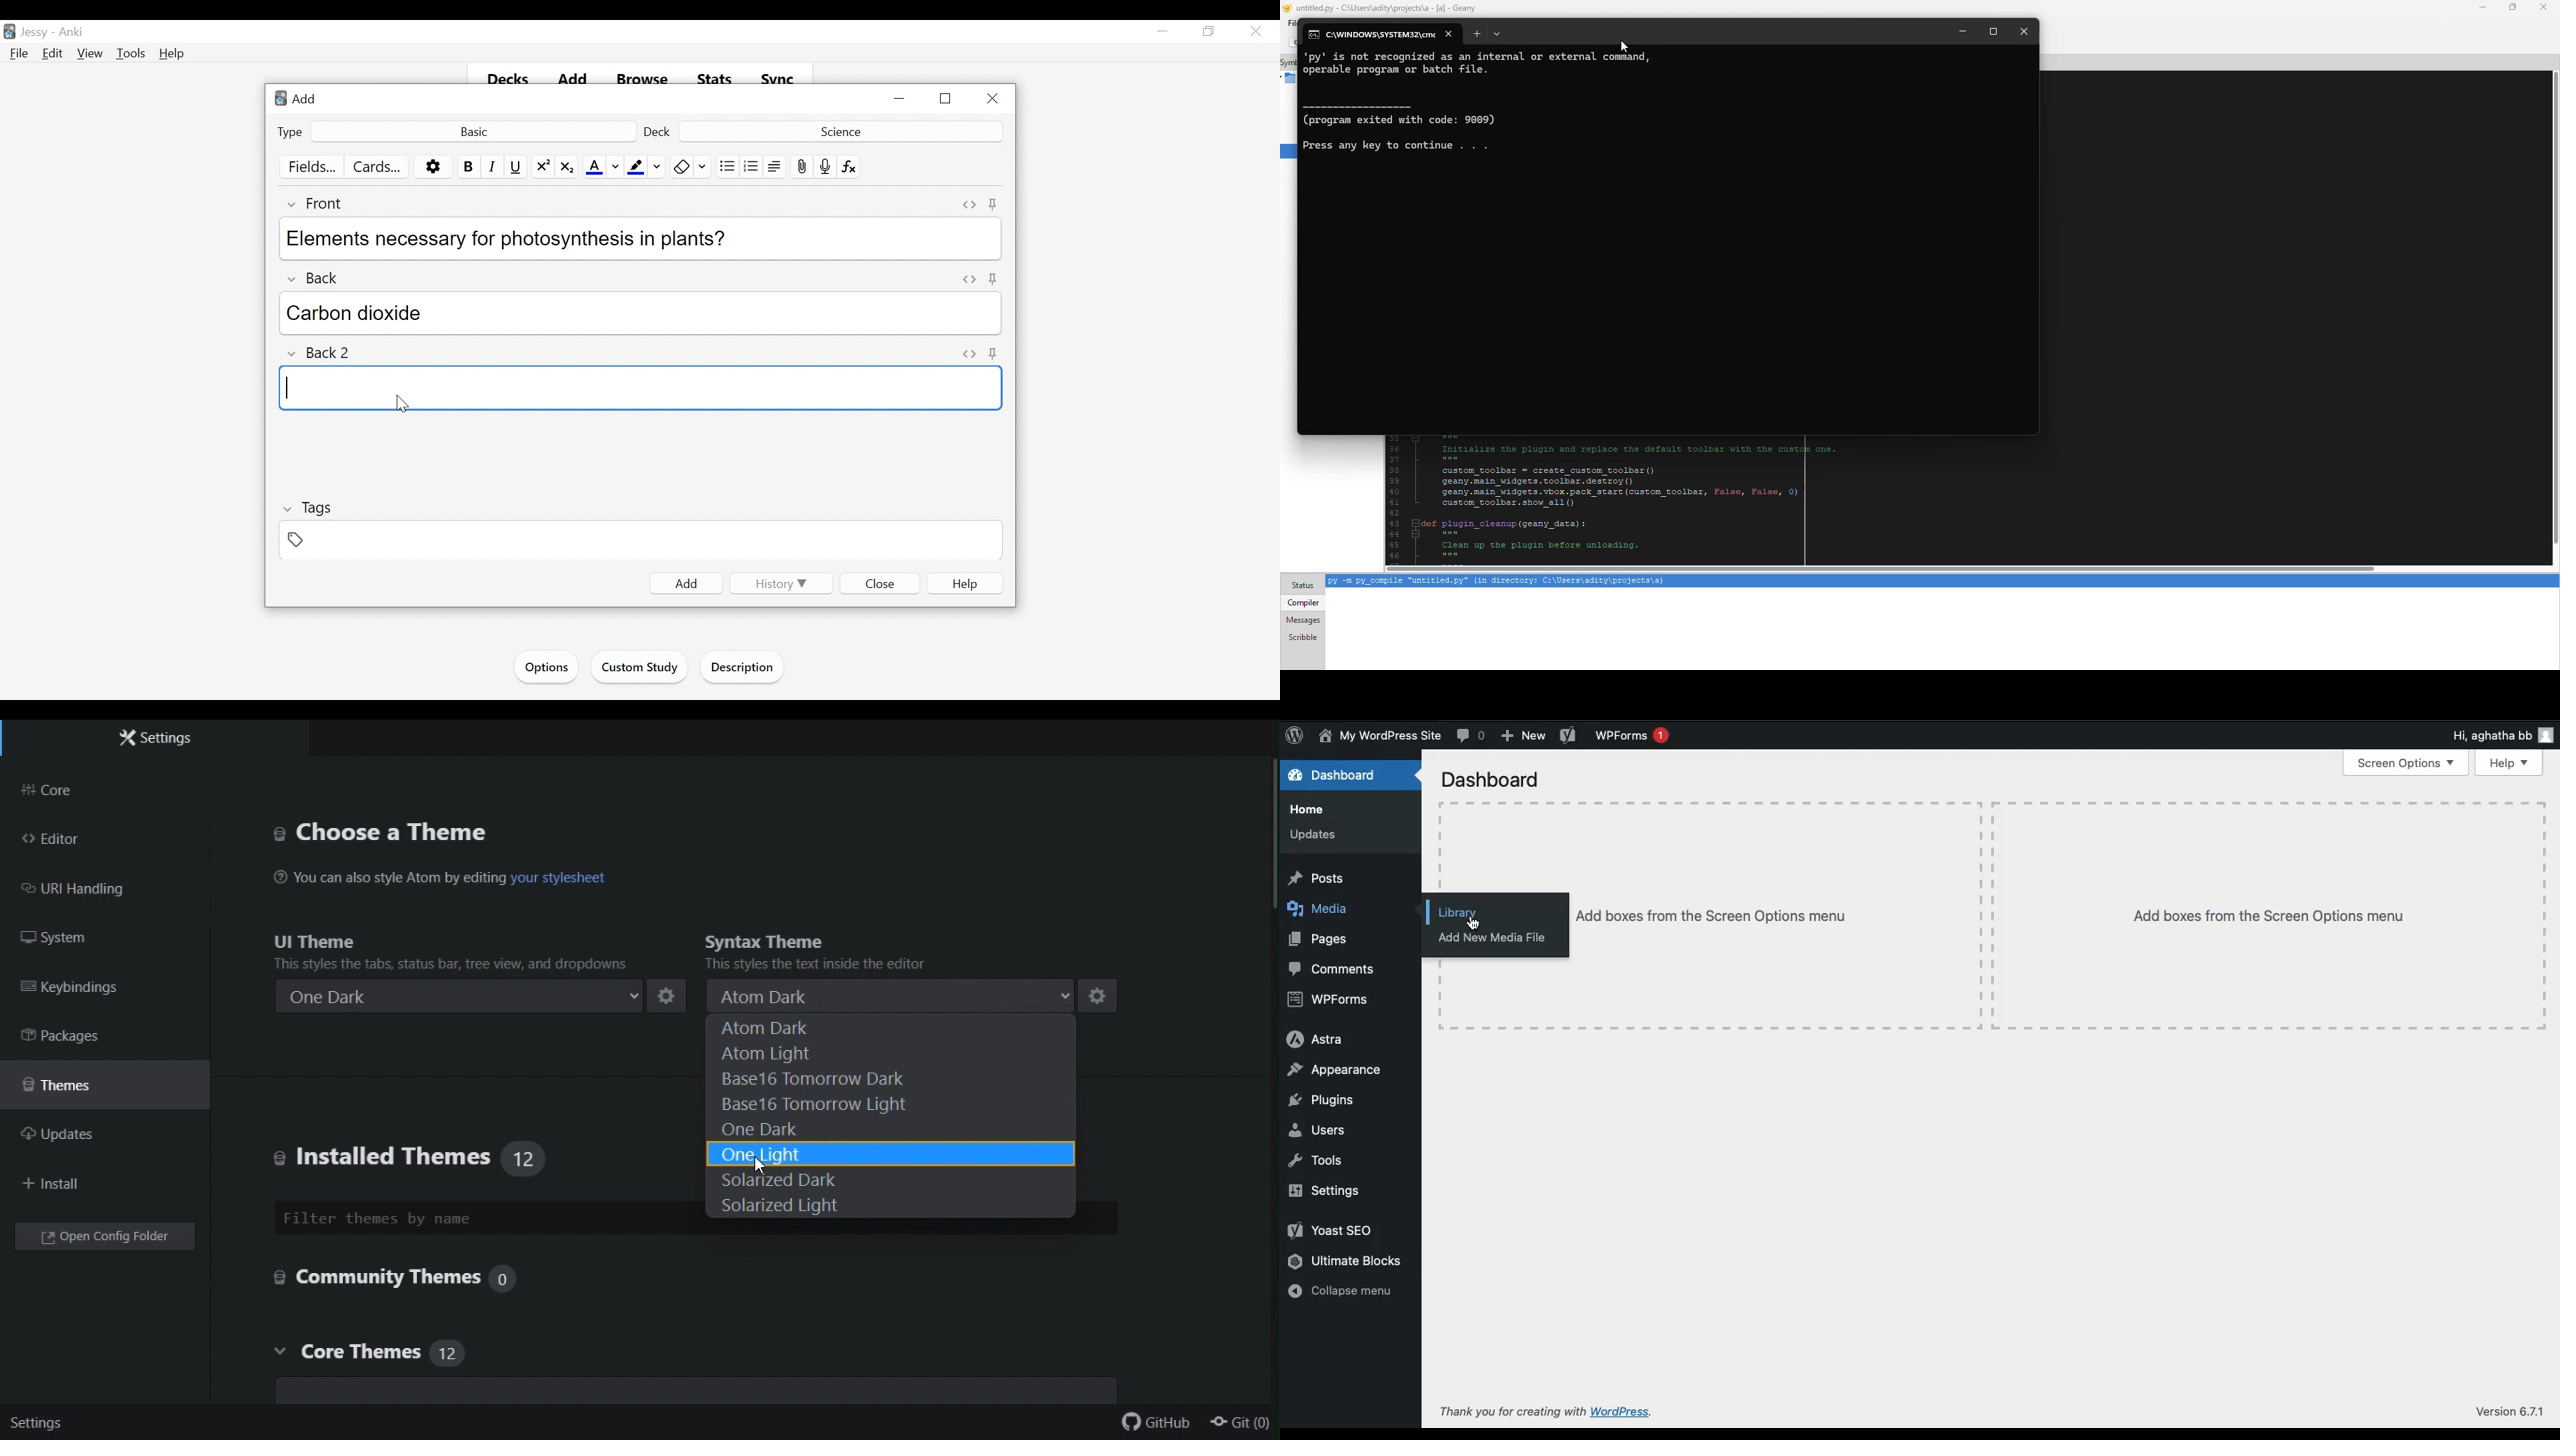 The height and width of the screenshot is (1456, 2576). Describe the element at coordinates (466, 1214) in the screenshot. I see `Filter themes by name` at that location.